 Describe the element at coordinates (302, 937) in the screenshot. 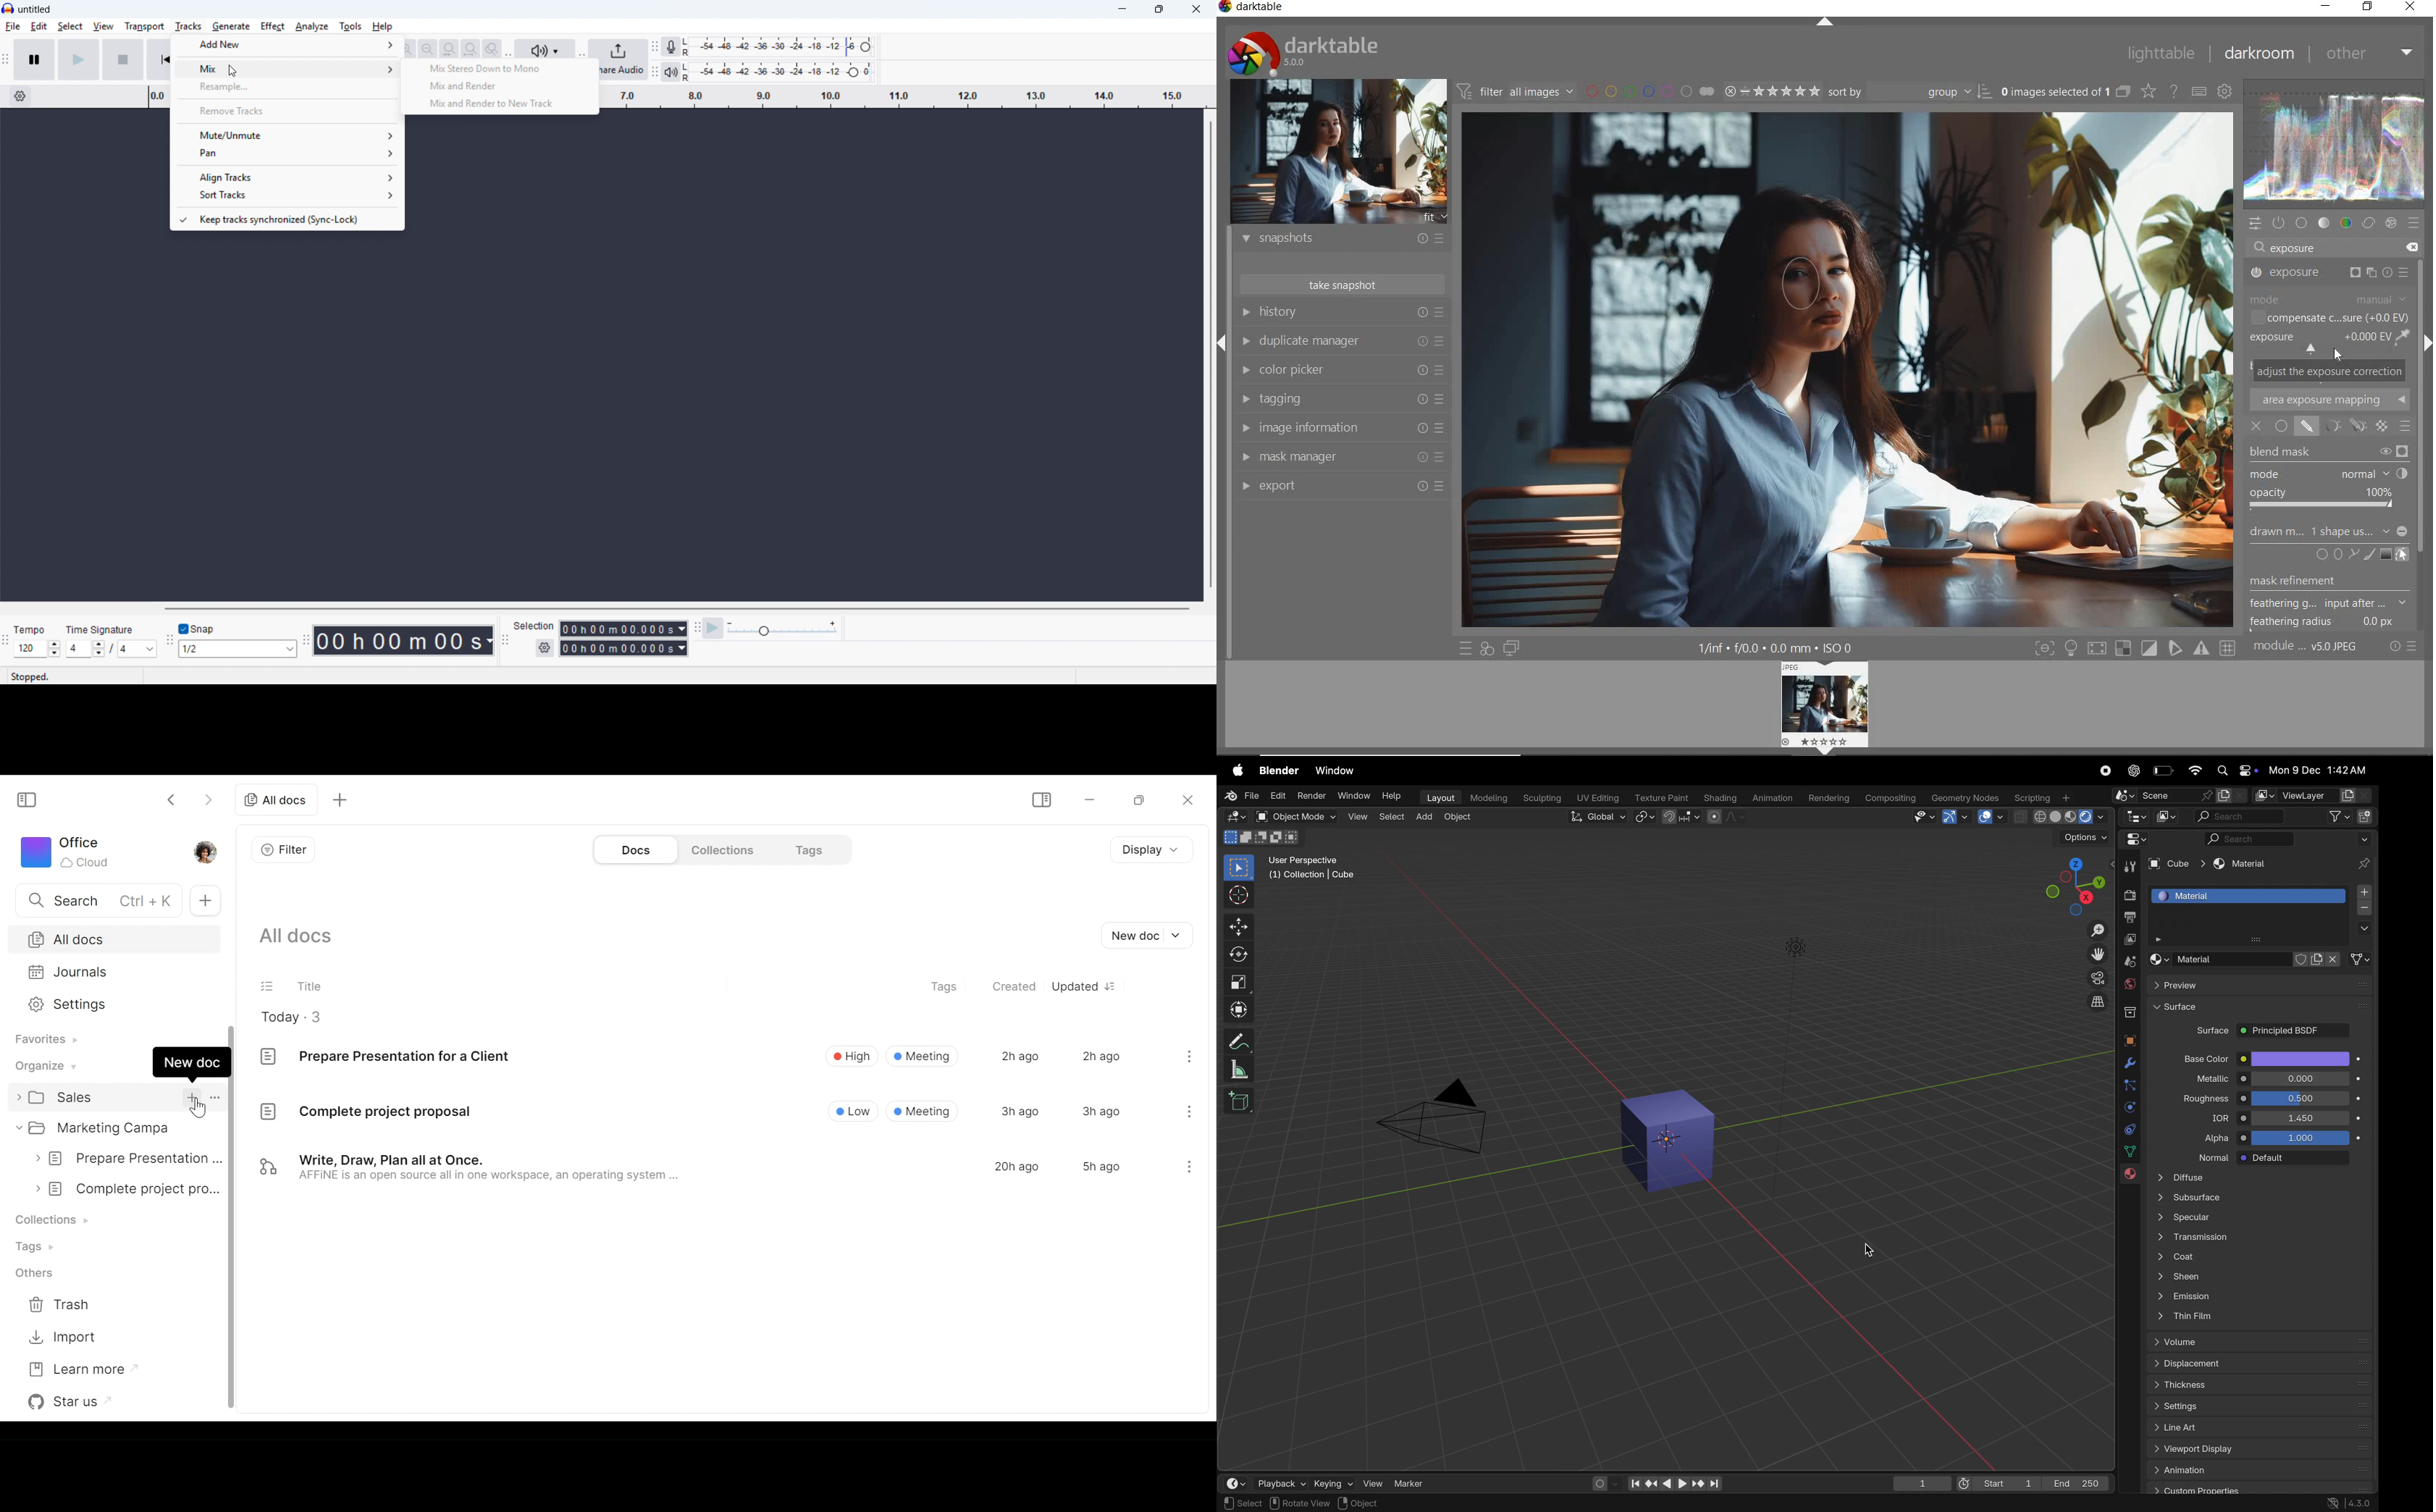

I see `Show all documents` at that location.